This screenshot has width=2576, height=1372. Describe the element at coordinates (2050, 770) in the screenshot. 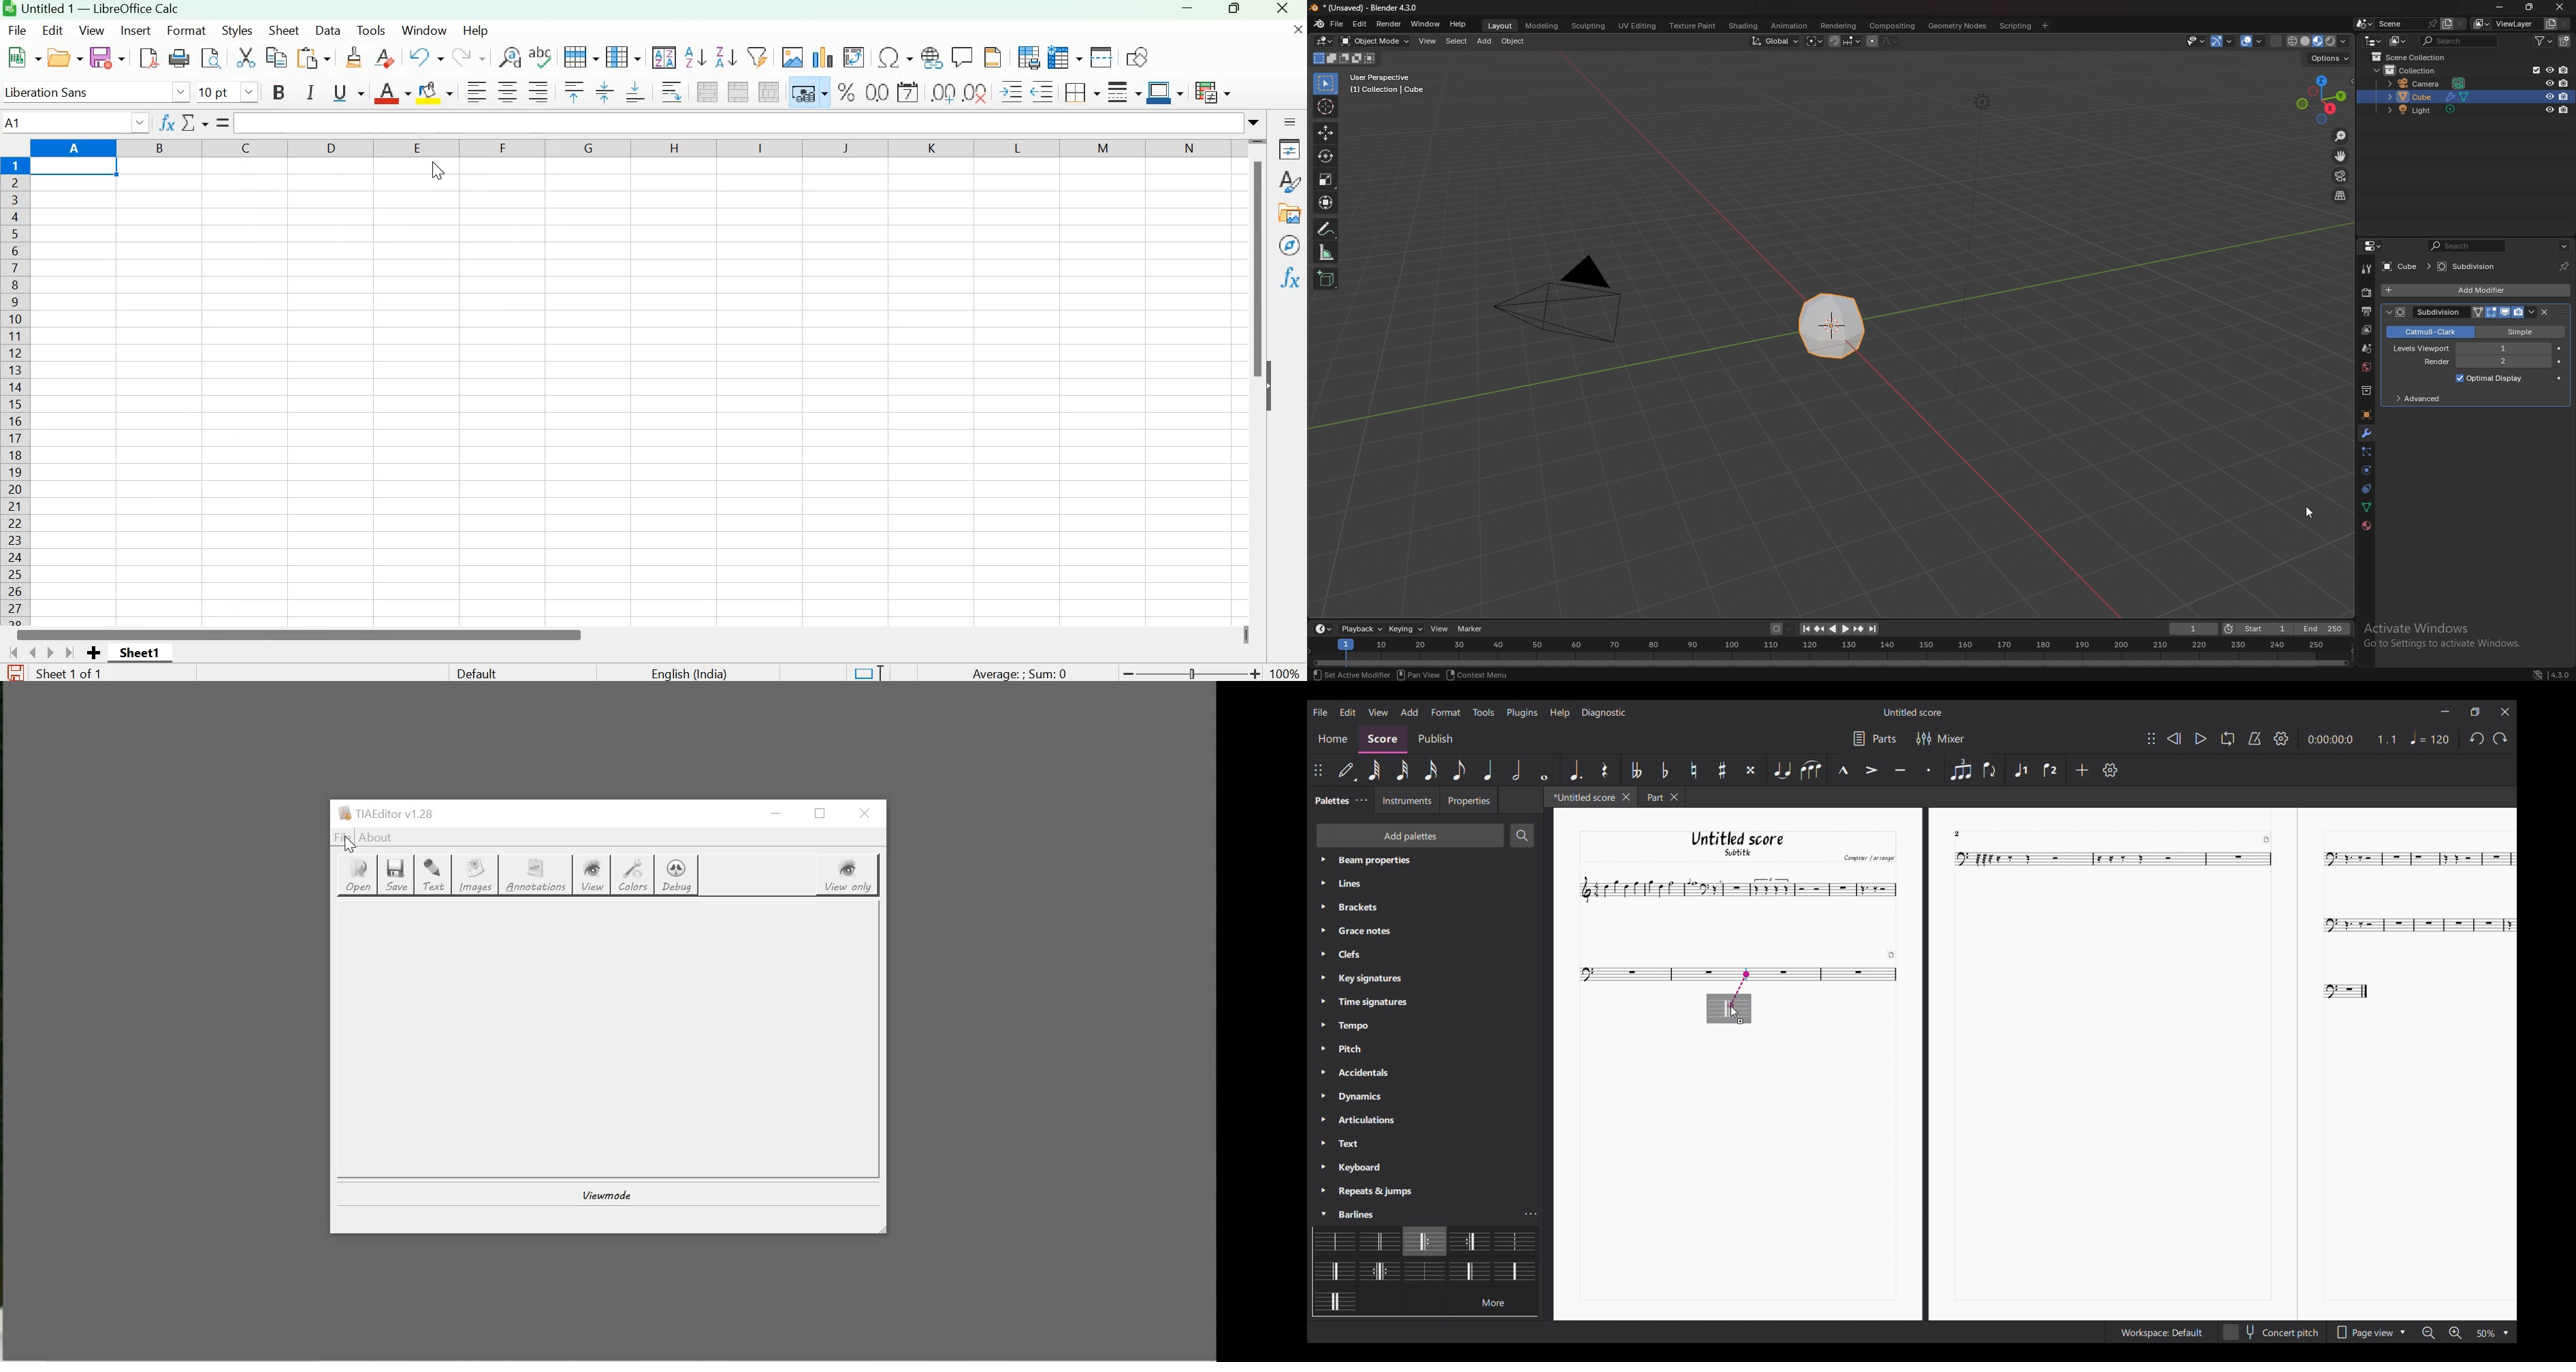

I see `Voice 2` at that location.